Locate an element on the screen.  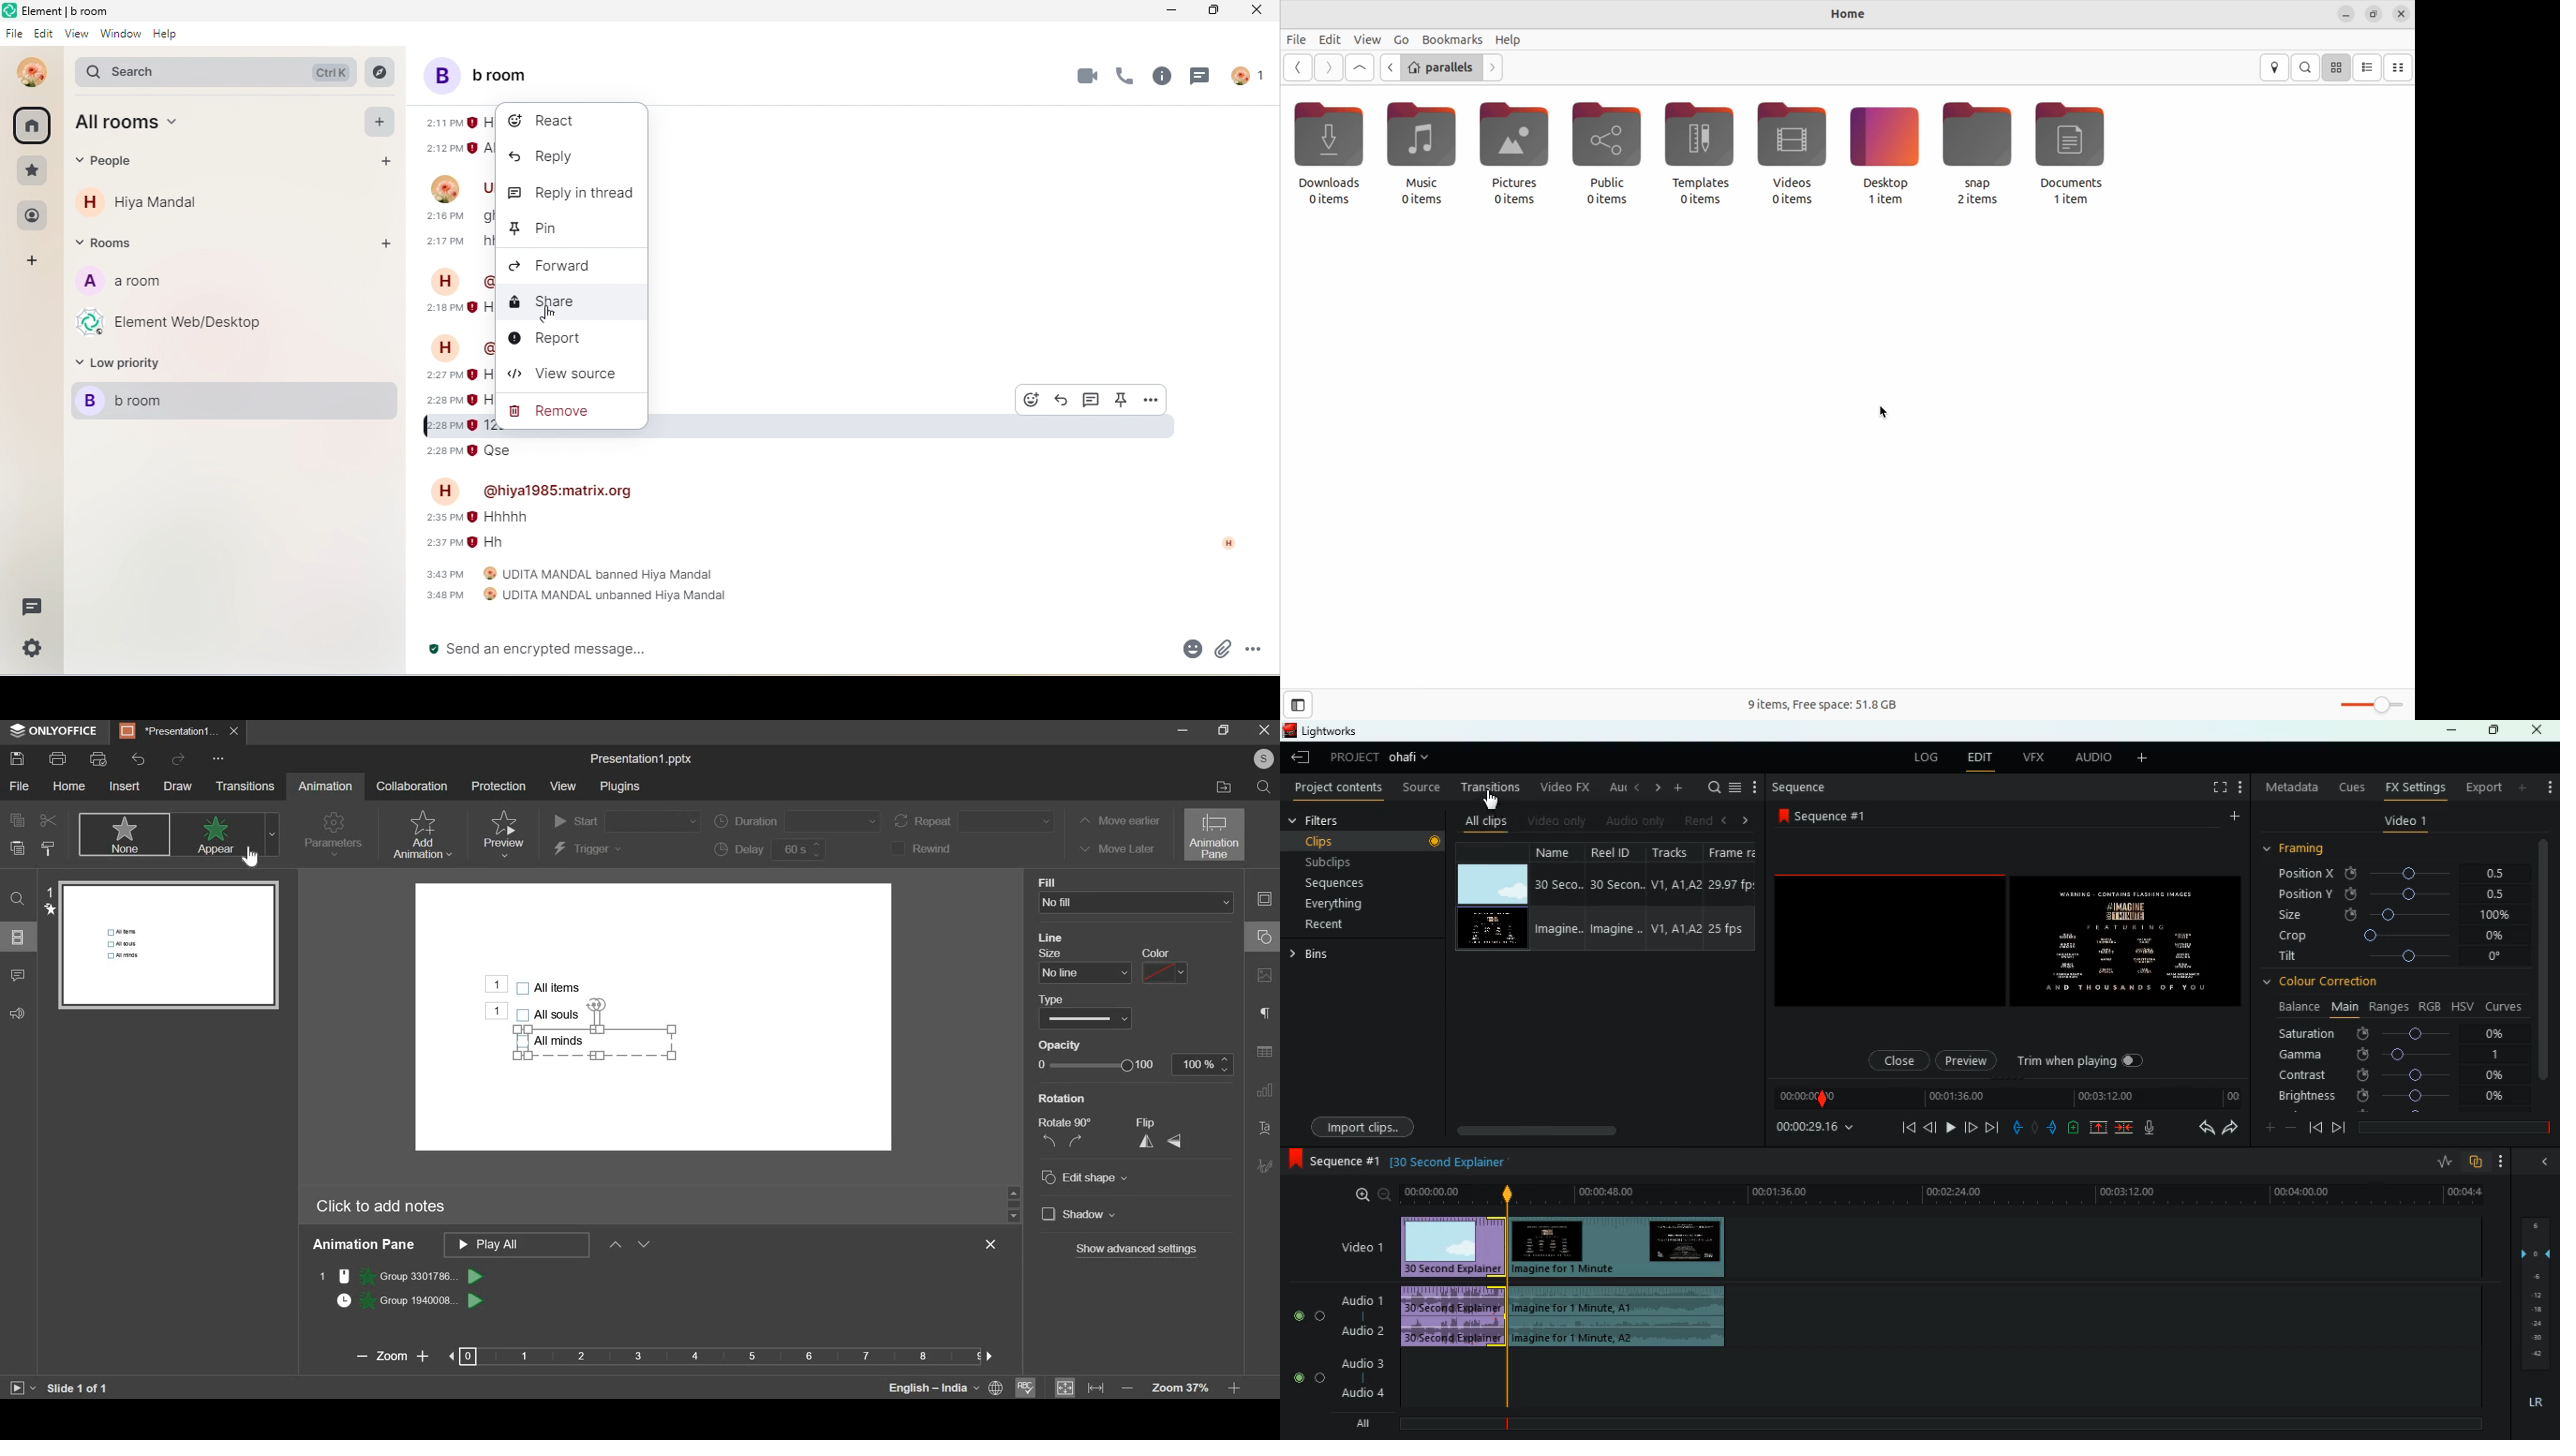
forward is located at coordinates (1991, 1128).